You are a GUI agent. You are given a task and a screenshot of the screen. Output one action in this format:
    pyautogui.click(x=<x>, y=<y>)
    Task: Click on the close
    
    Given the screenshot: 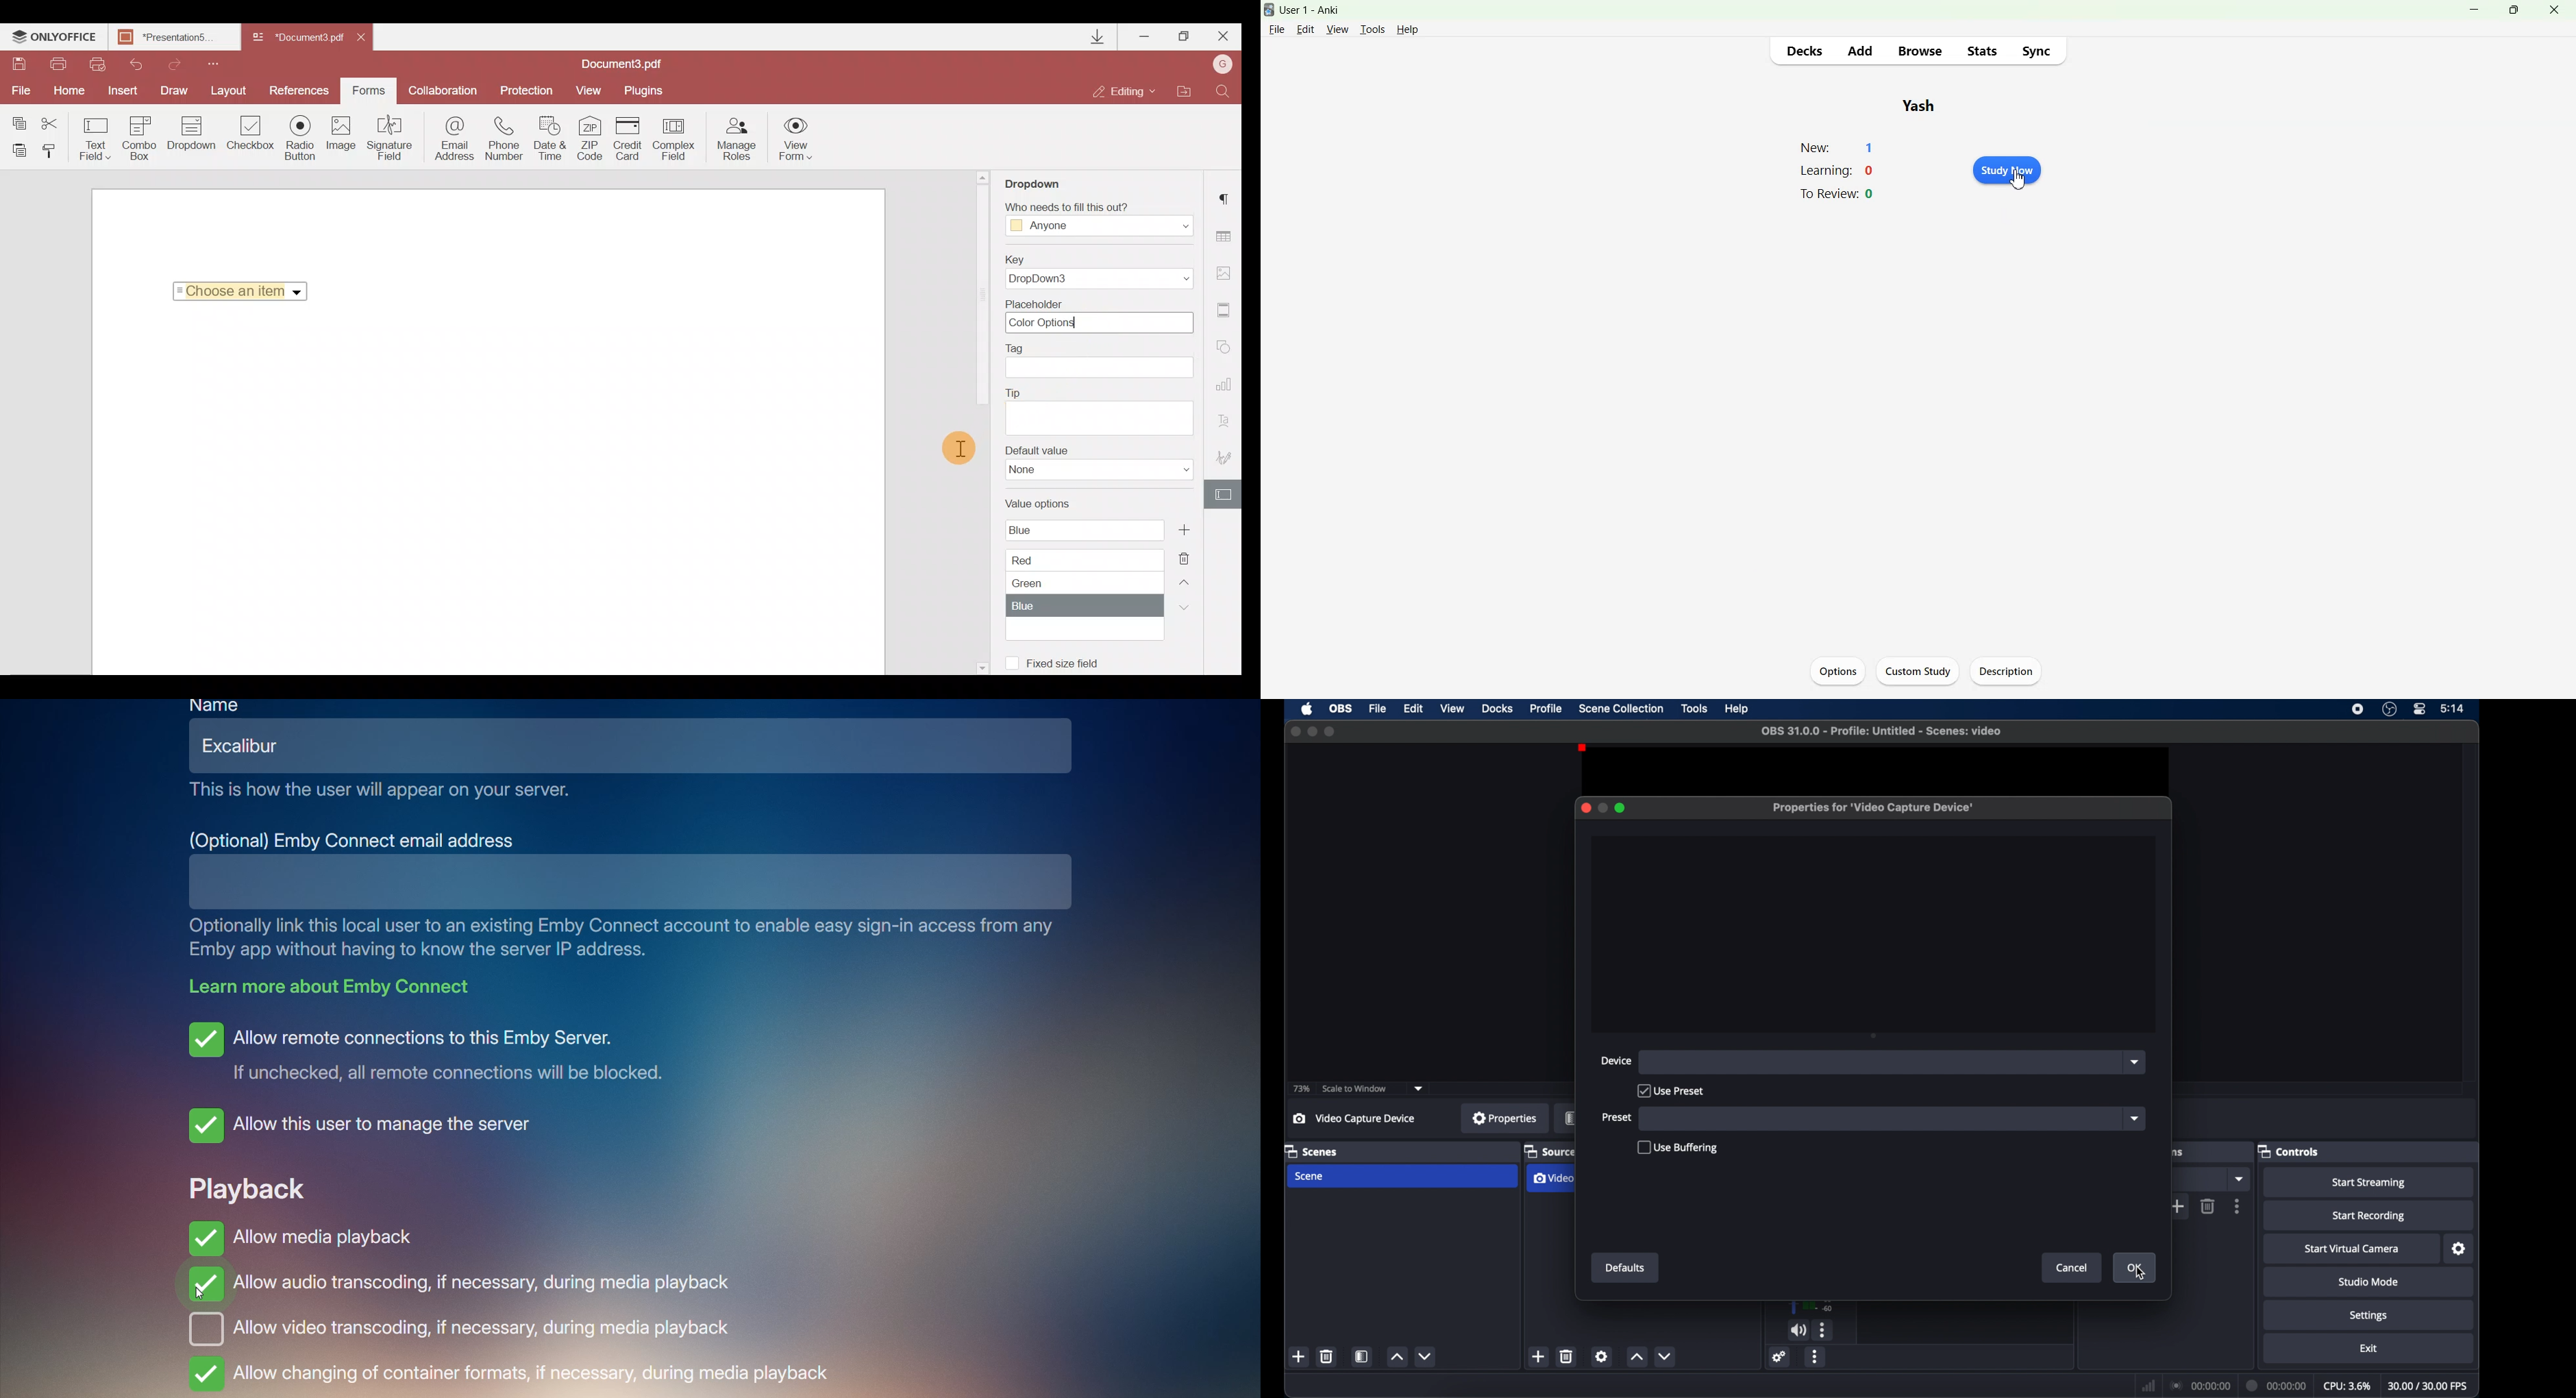 What is the action you would take?
    pyautogui.click(x=1585, y=808)
    